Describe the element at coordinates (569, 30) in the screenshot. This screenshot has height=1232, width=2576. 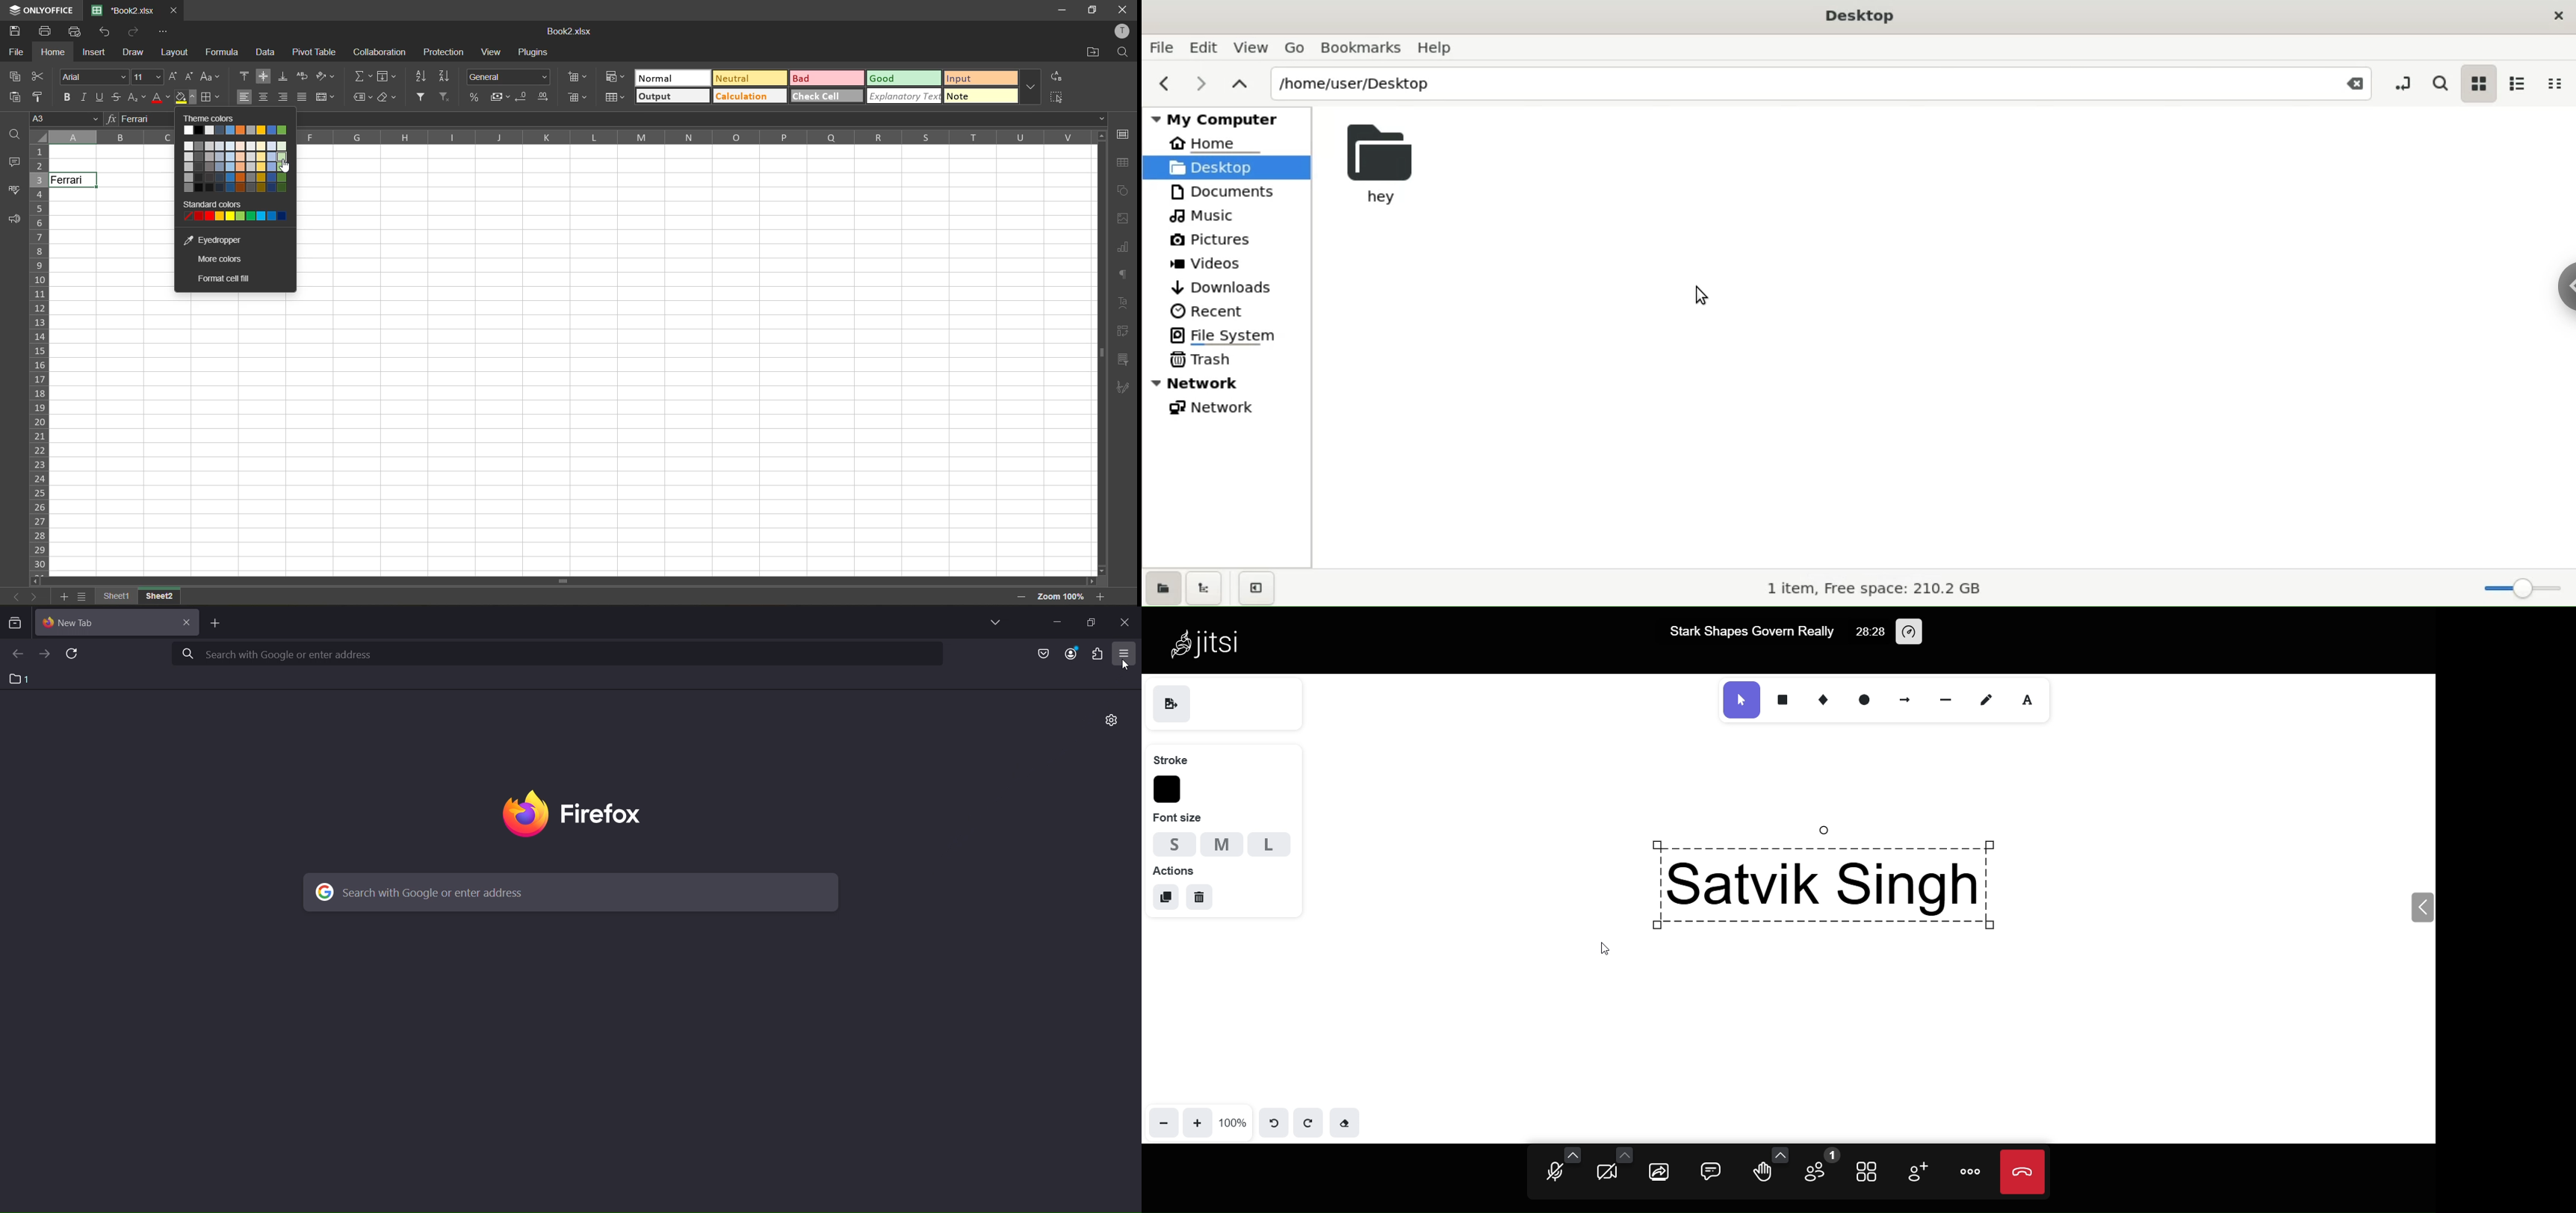
I see `file name` at that location.